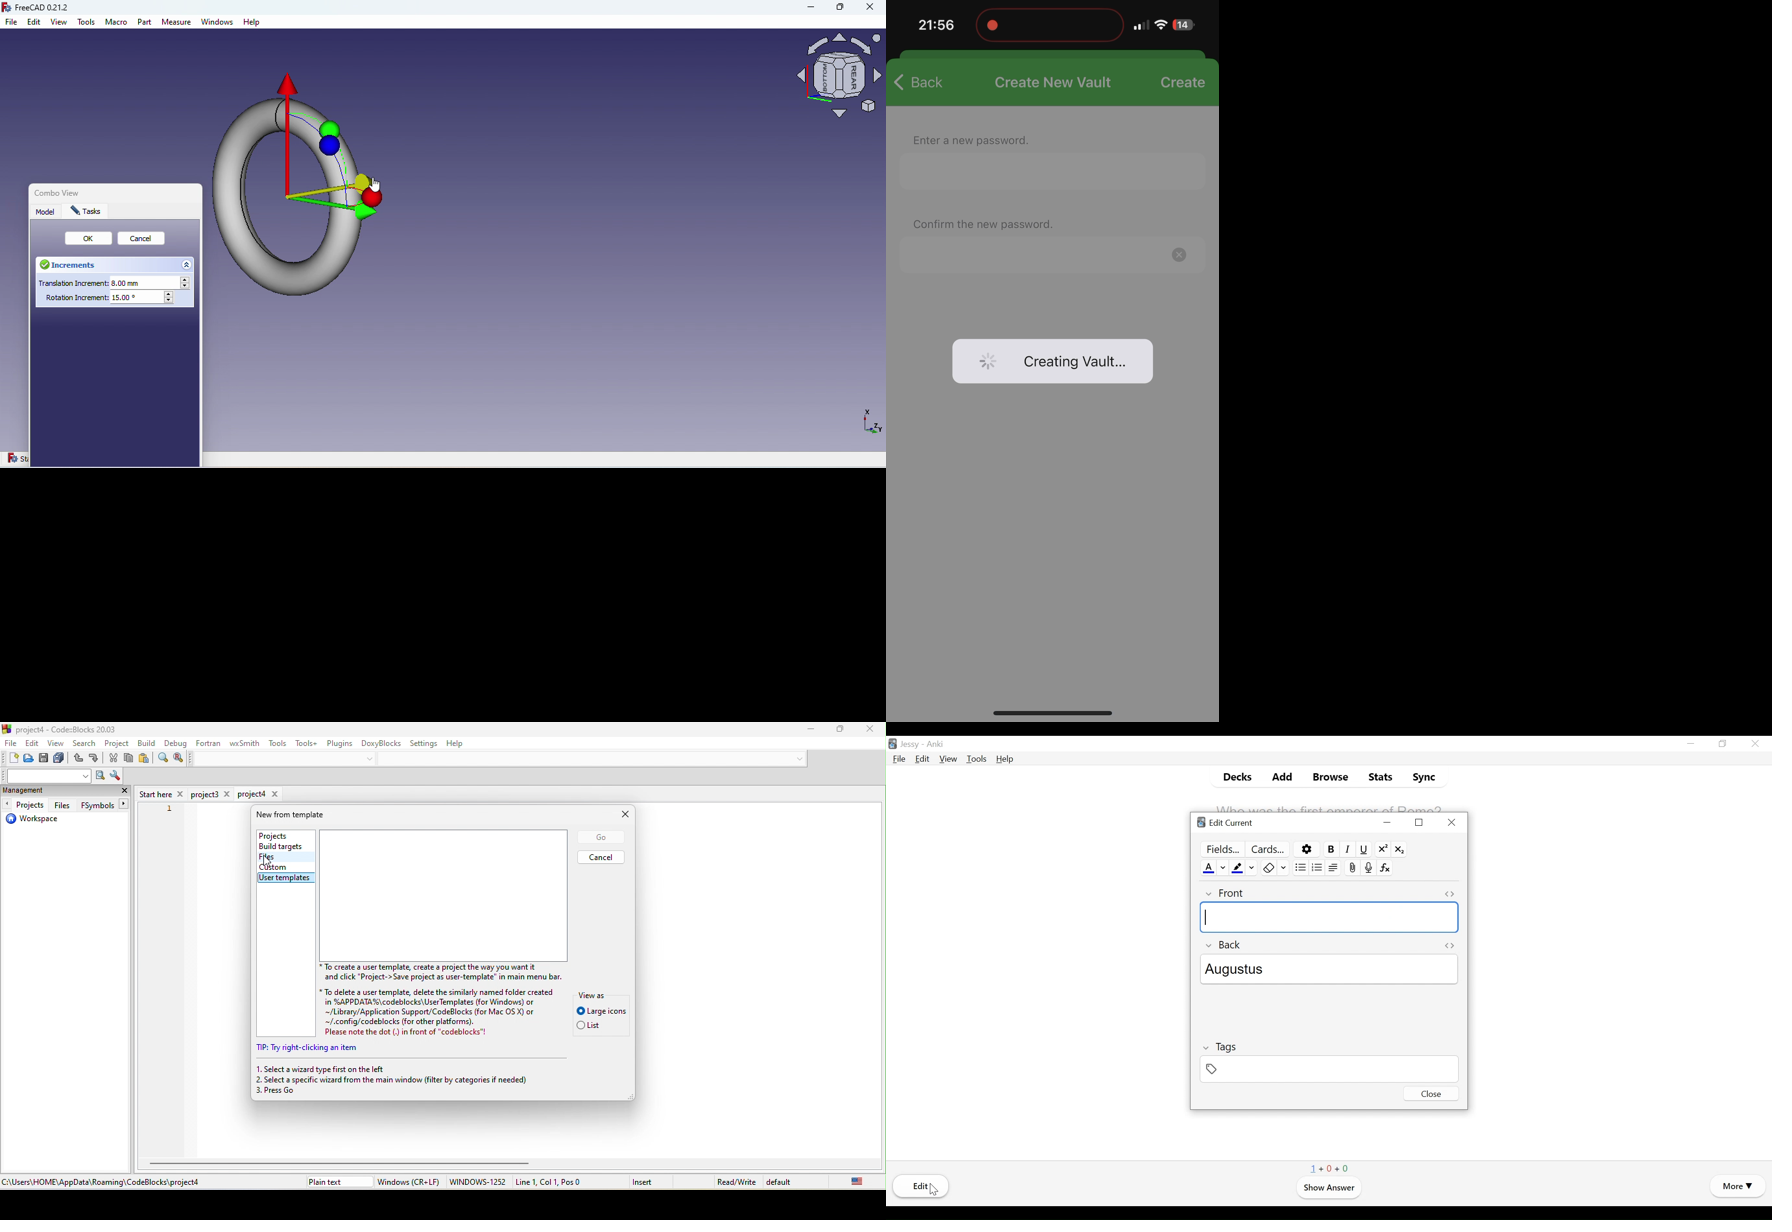 This screenshot has height=1232, width=1792. I want to click on build targets, so click(284, 847).